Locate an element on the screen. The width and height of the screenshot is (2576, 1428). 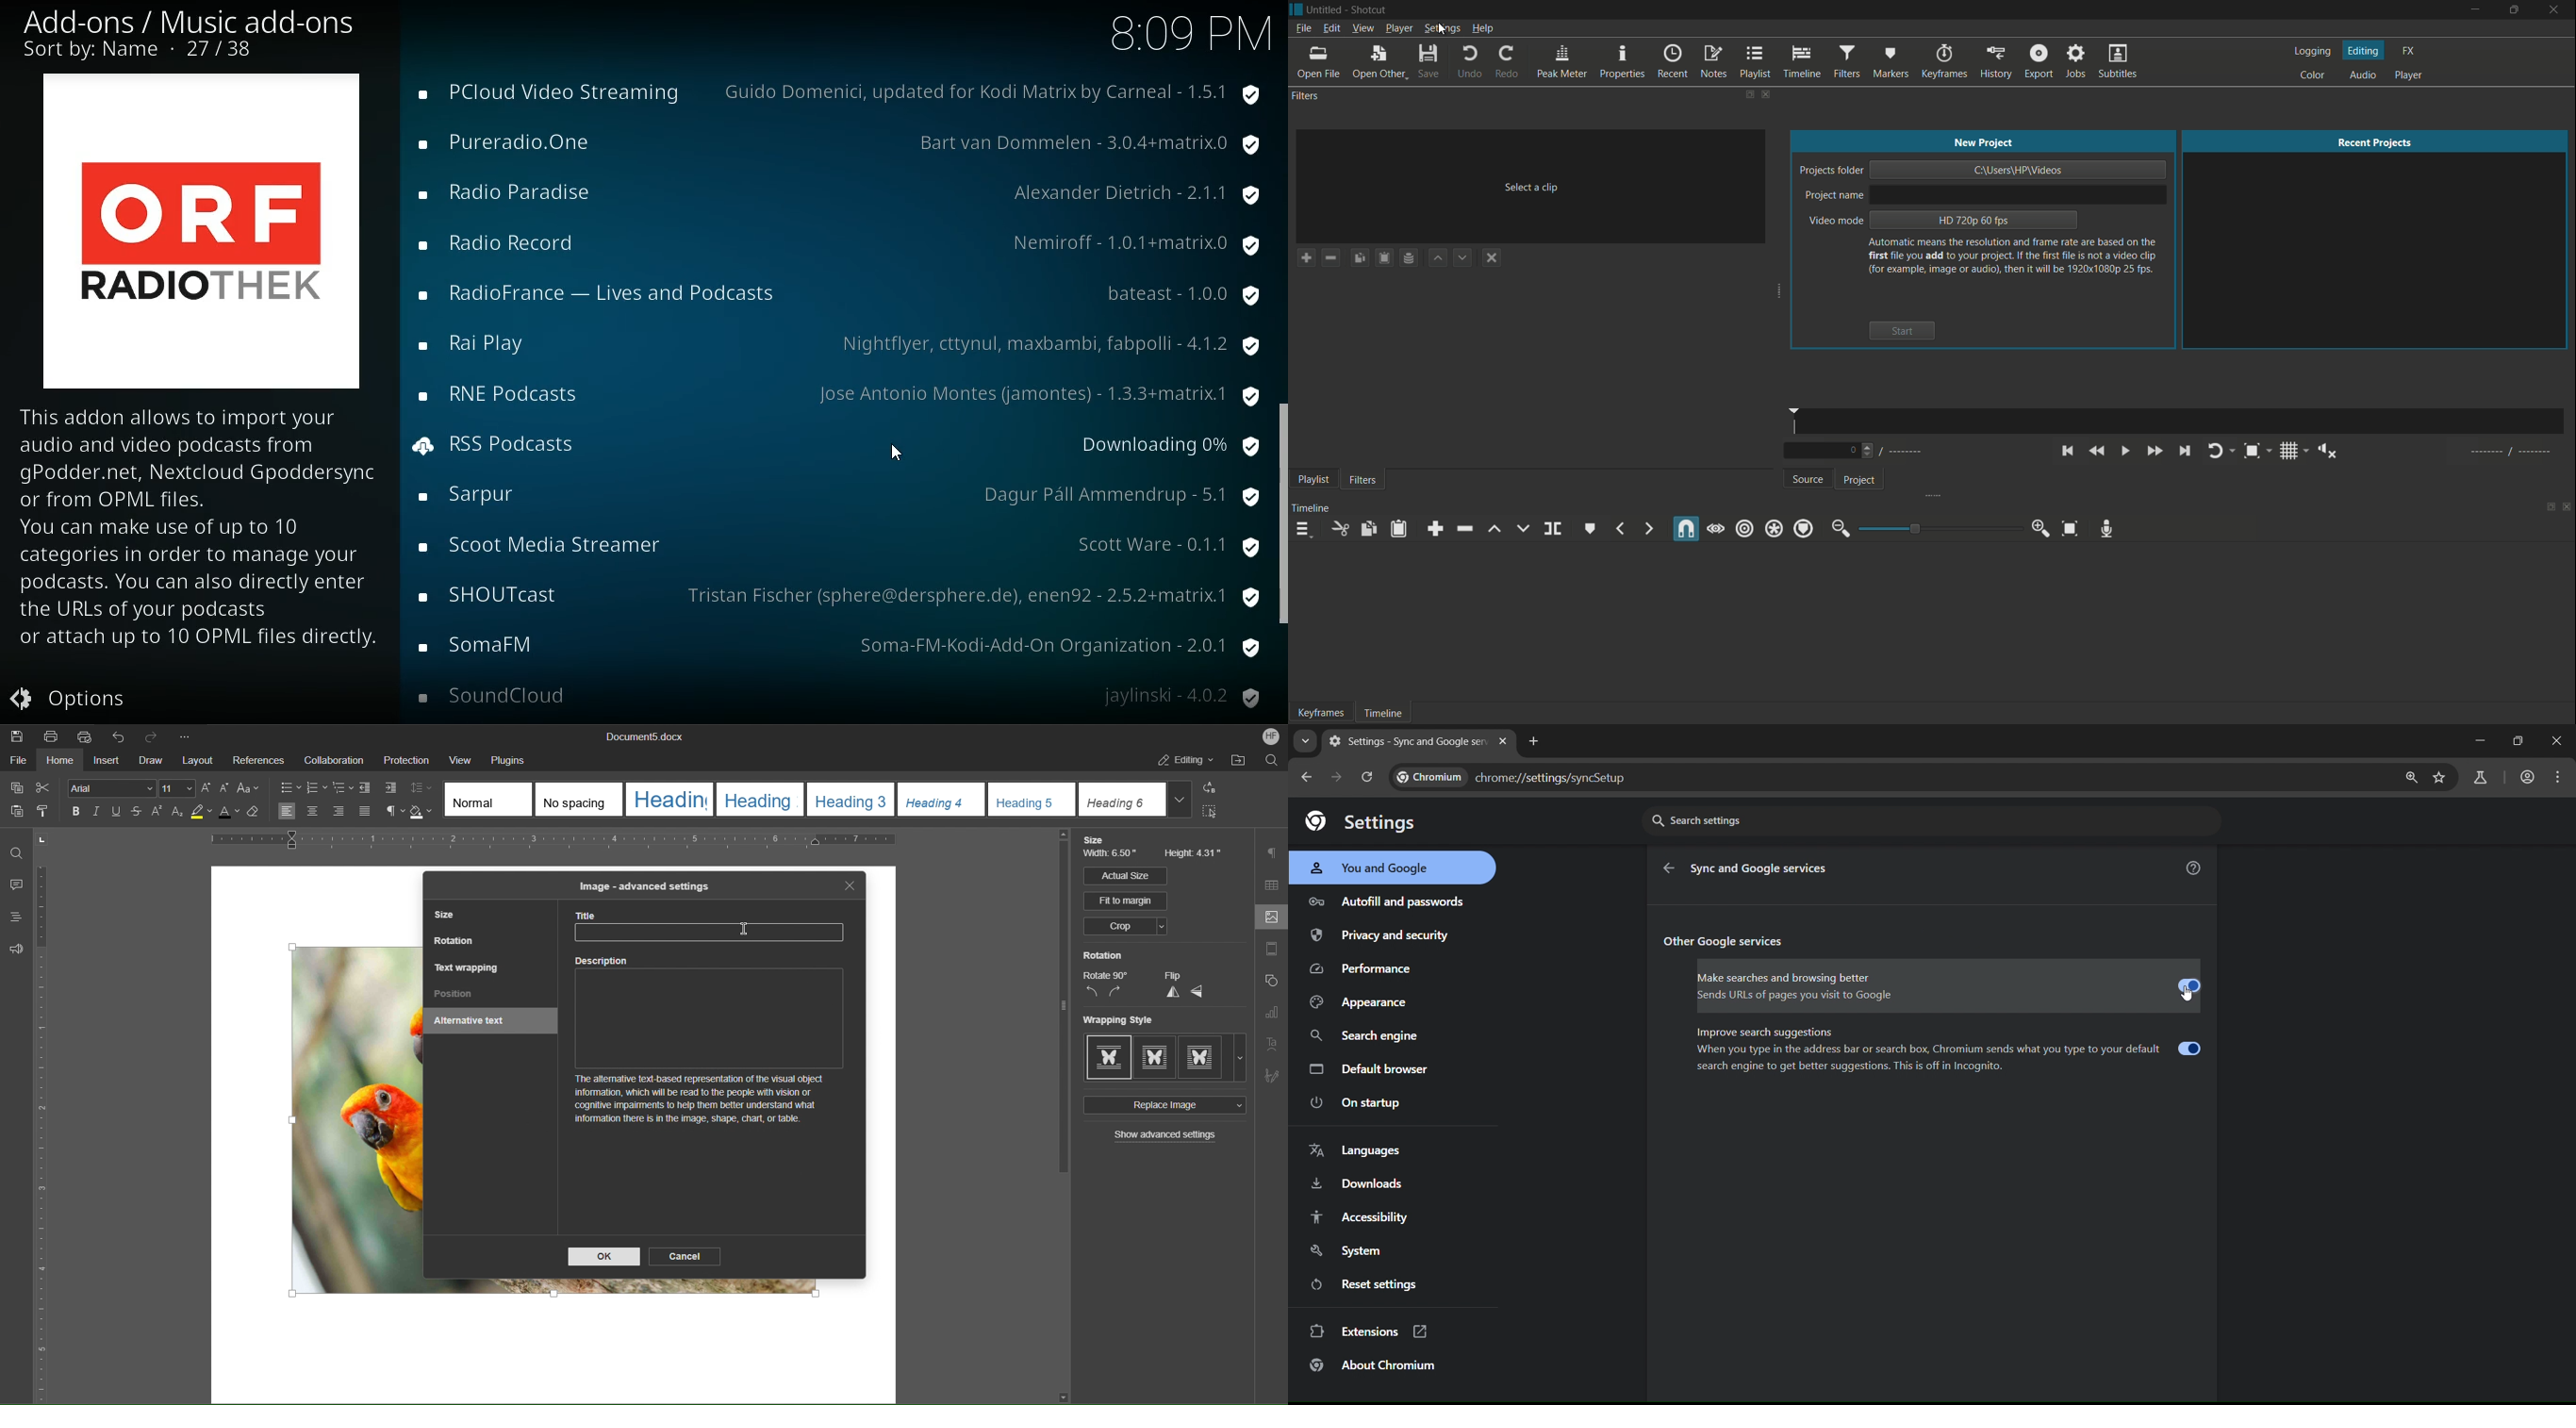
Options is located at coordinates (84, 700).